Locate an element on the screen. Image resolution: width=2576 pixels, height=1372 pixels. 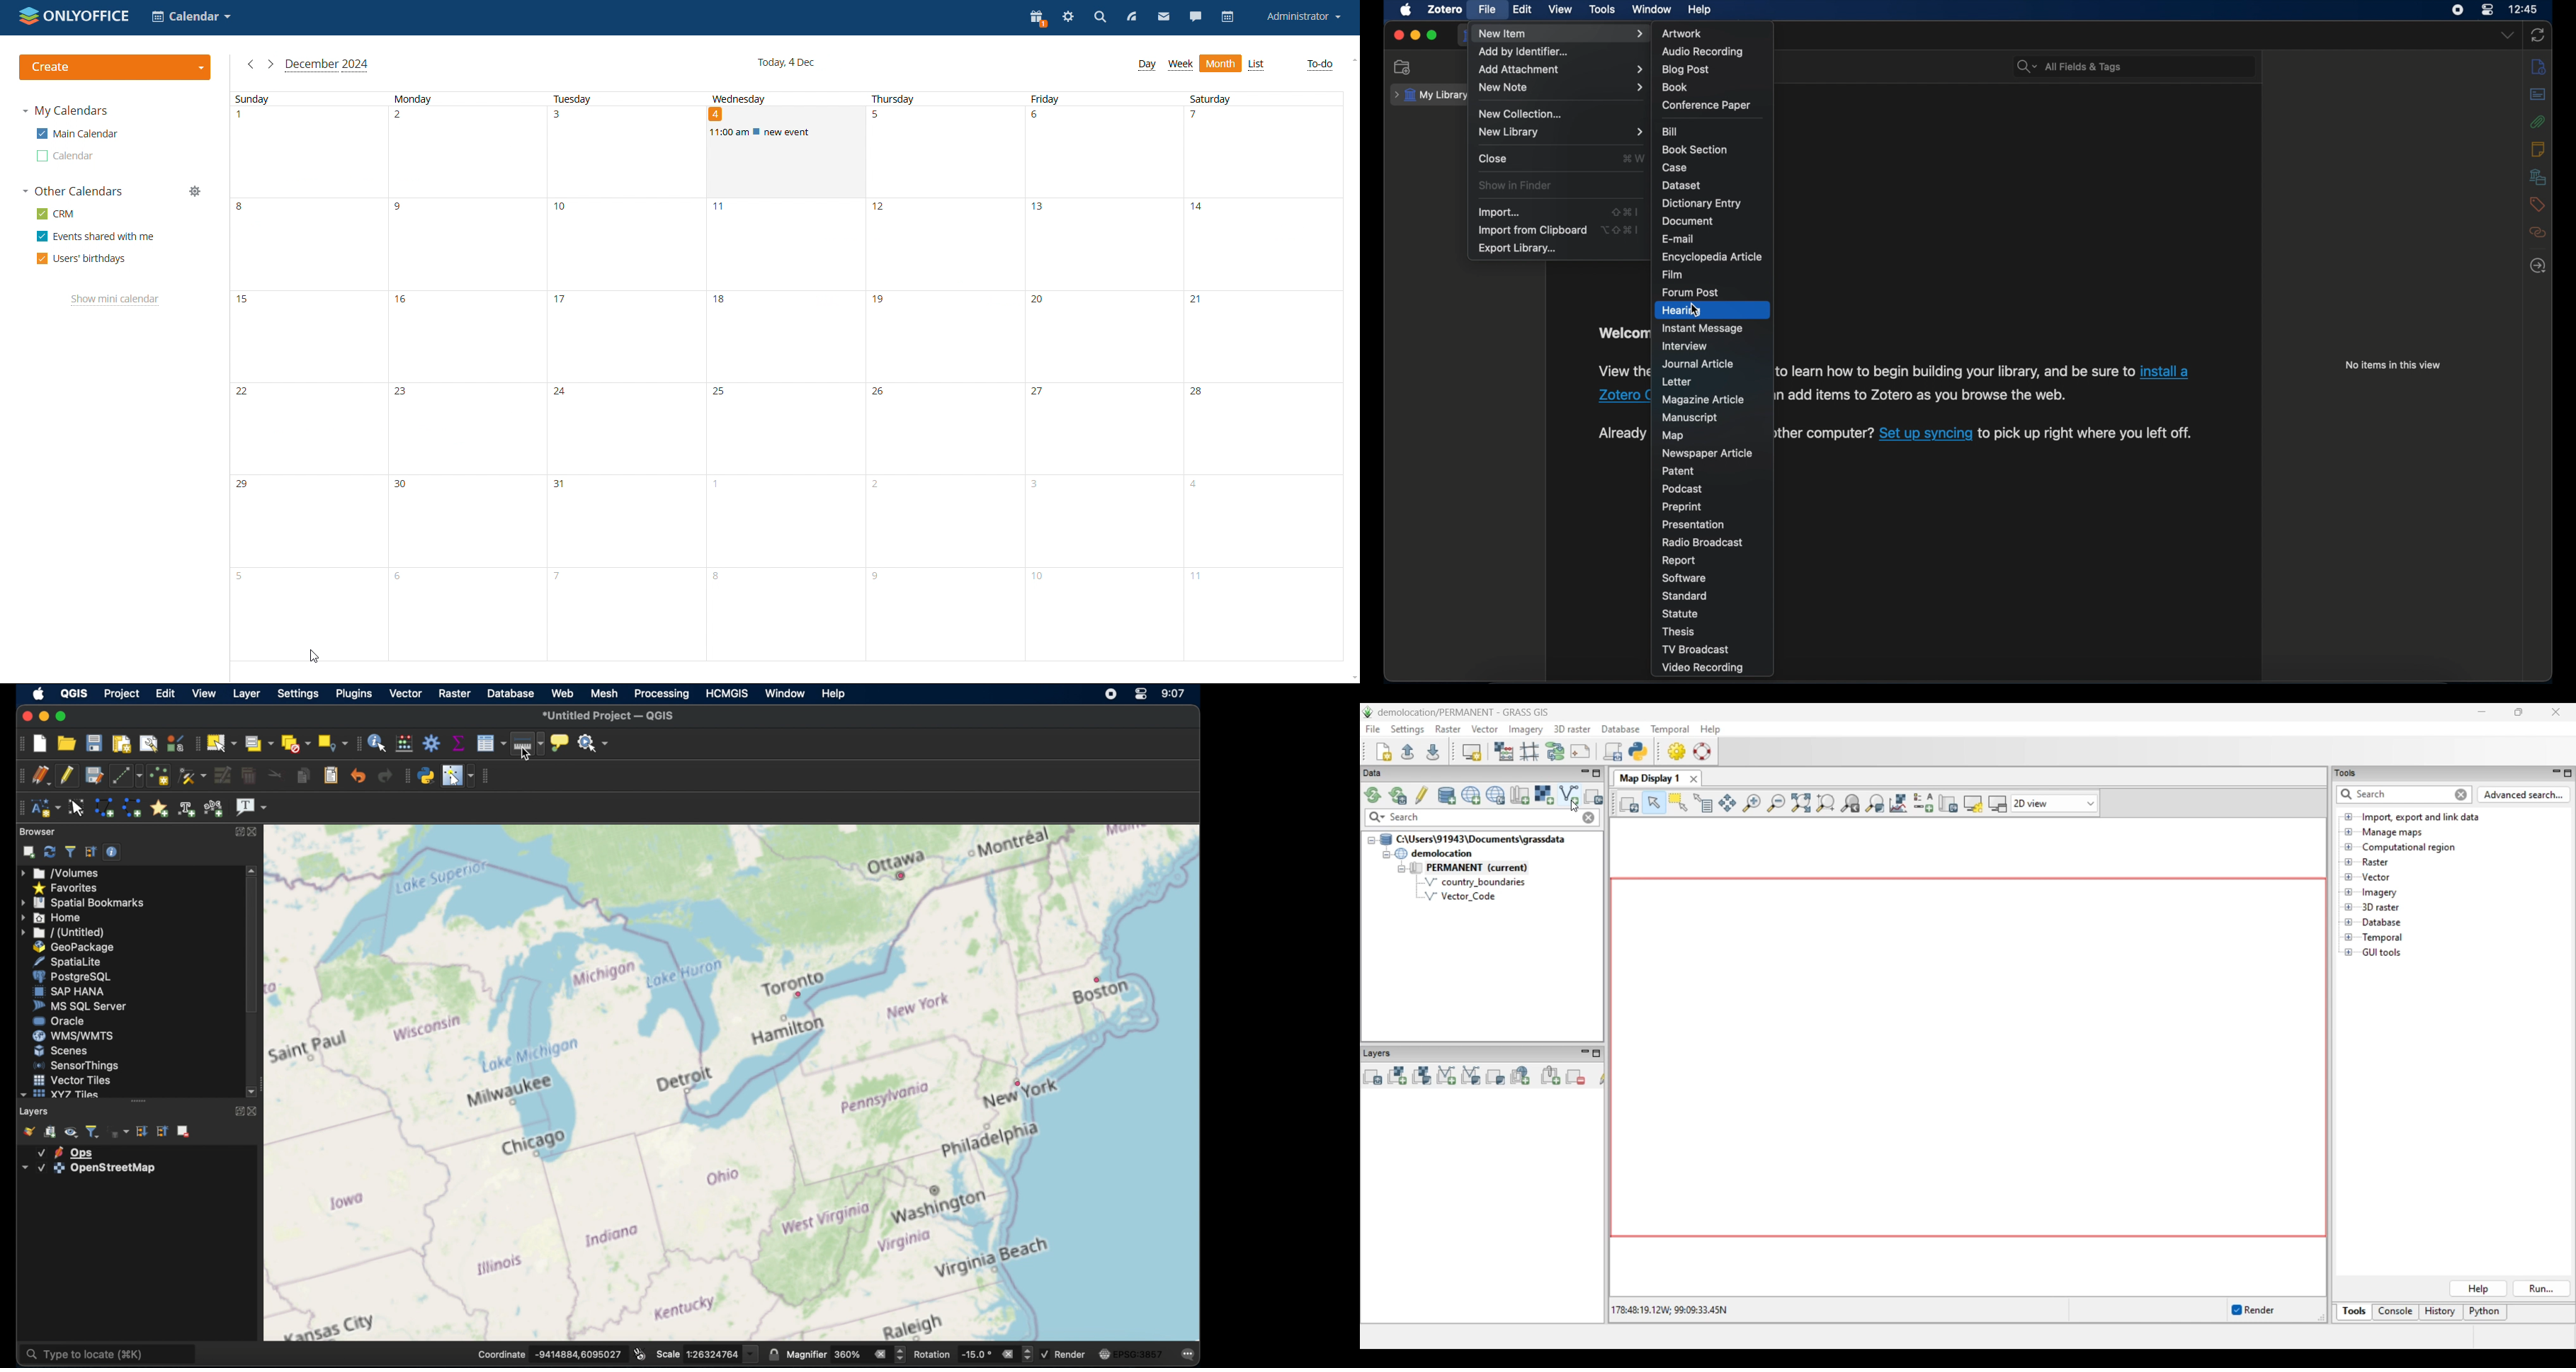
dropdown is located at coordinates (2508, 34).